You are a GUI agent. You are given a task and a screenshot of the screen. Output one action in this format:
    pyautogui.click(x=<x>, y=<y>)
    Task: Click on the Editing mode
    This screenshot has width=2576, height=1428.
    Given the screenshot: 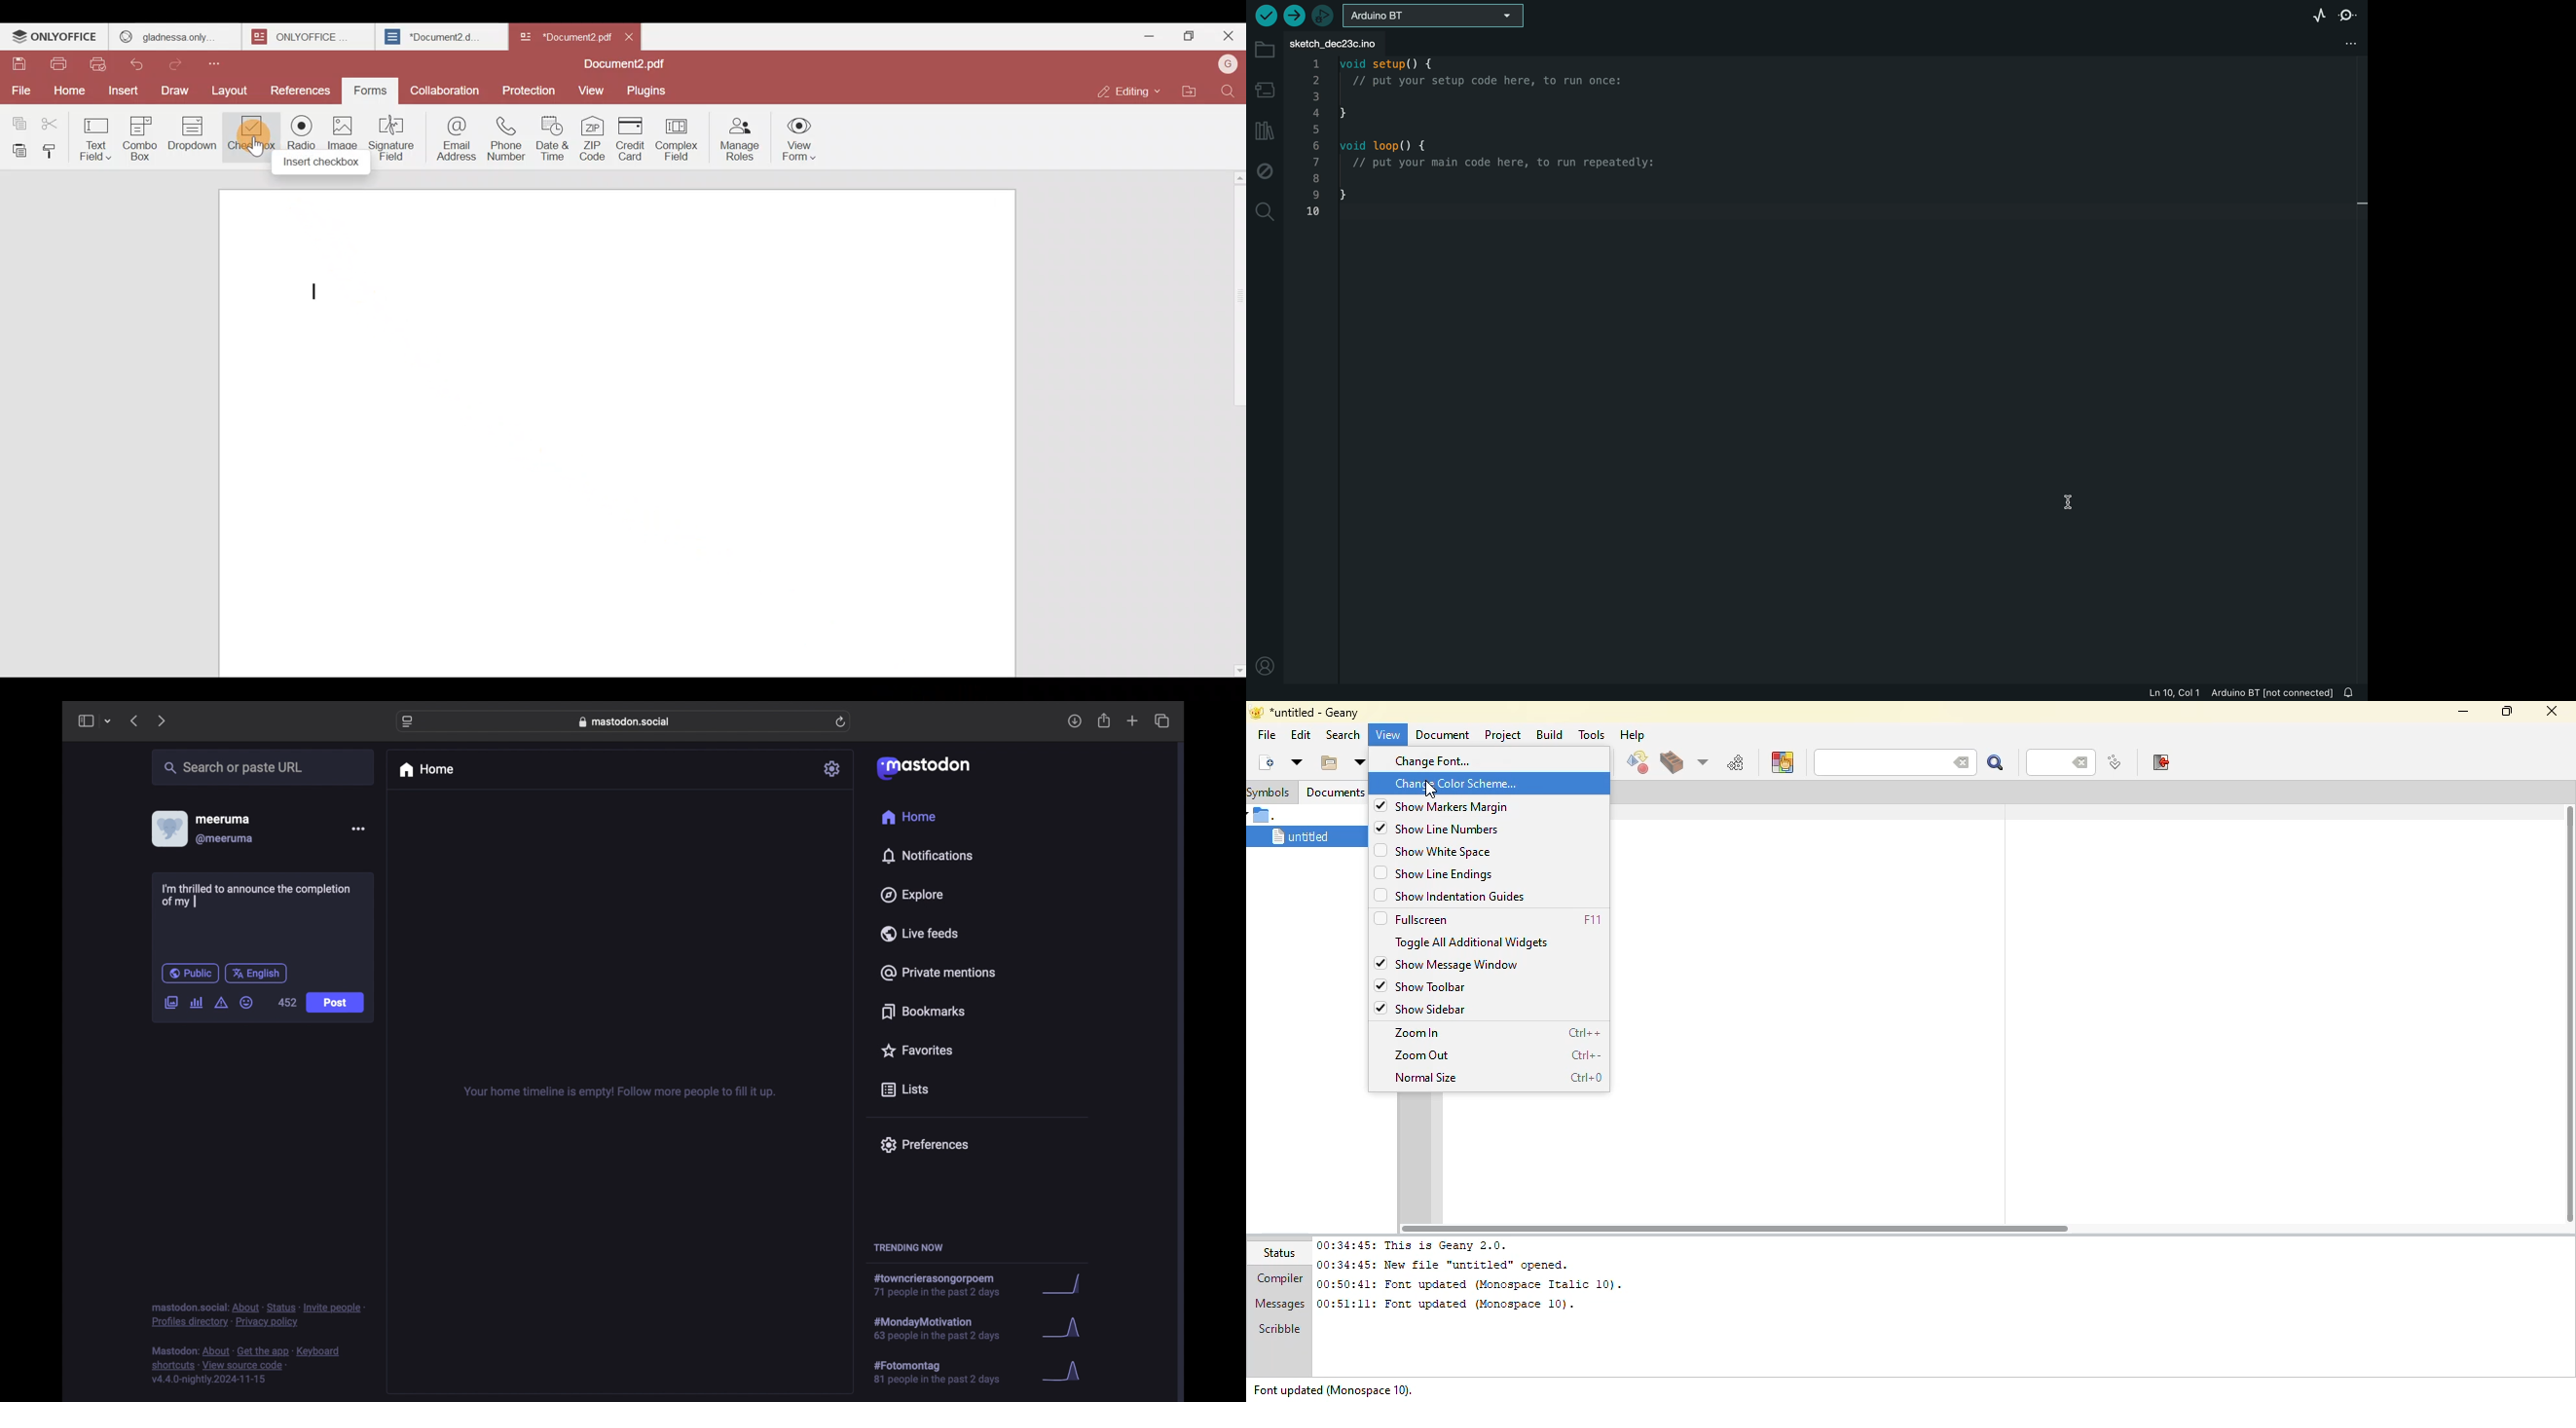 What is the action you would take?
    pyautogui.click(x=1127, y=92)
    